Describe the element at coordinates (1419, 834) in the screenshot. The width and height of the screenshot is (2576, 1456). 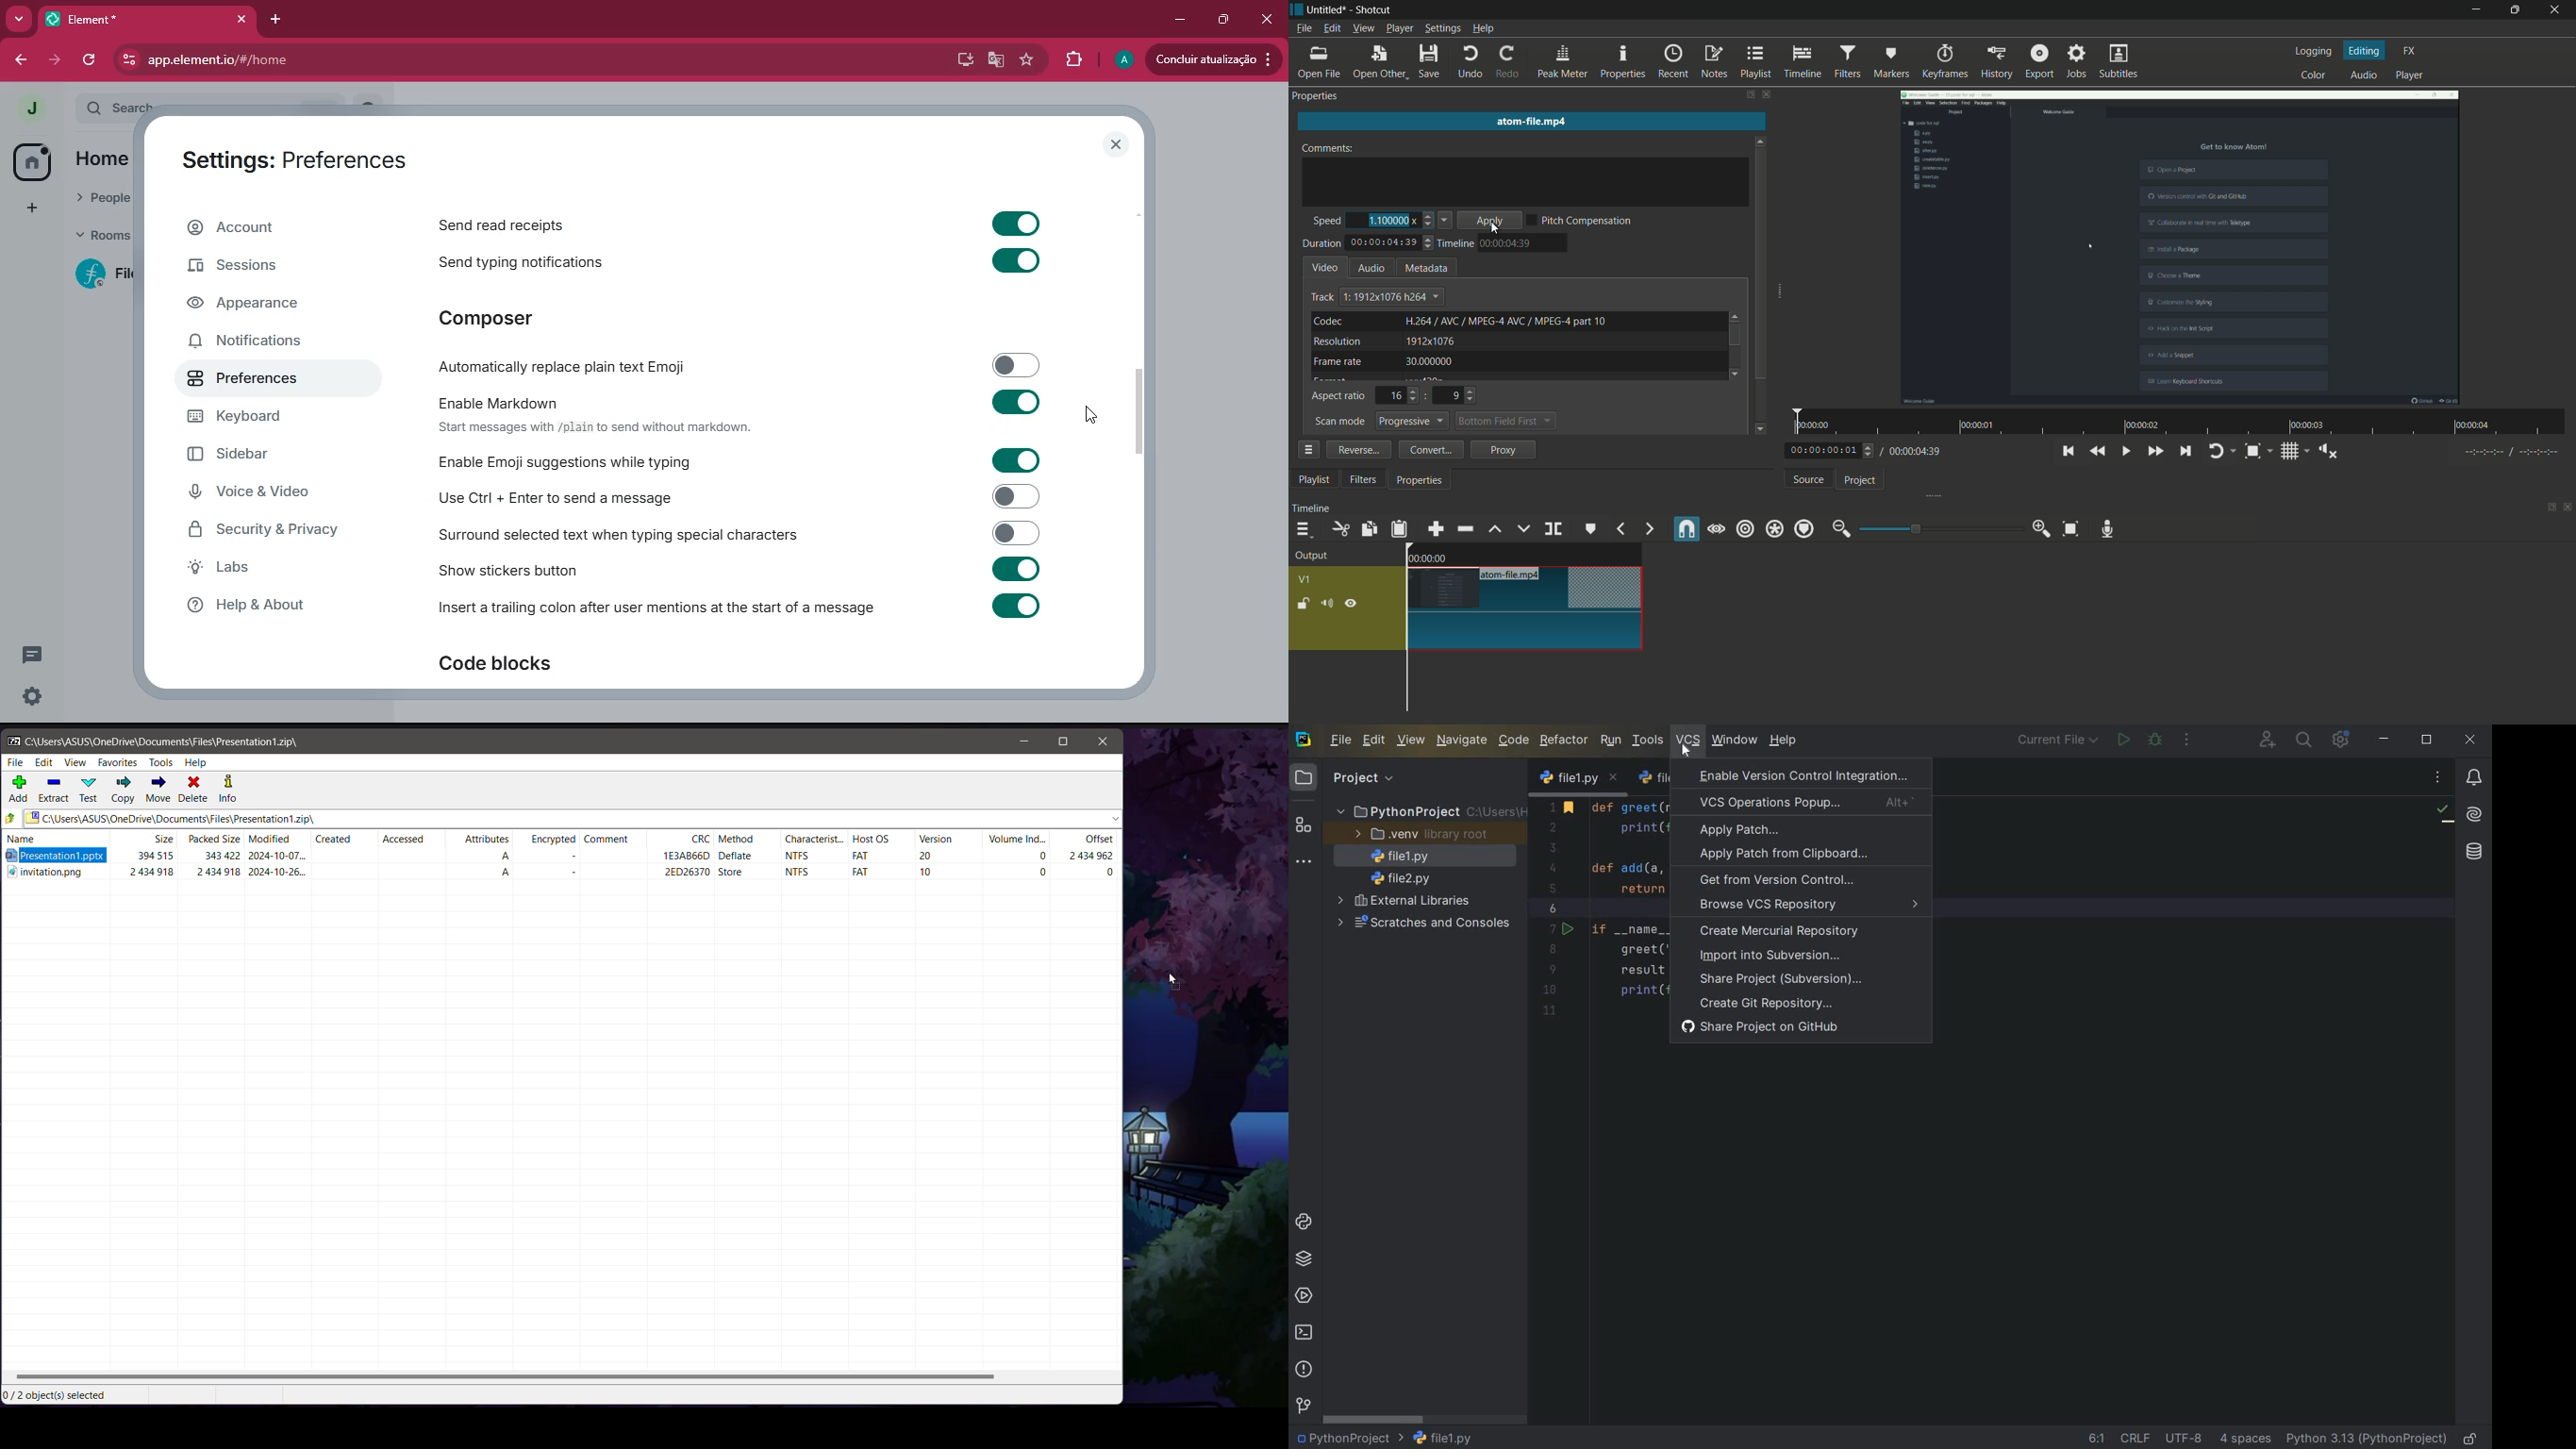
I see `.venv` at that location.